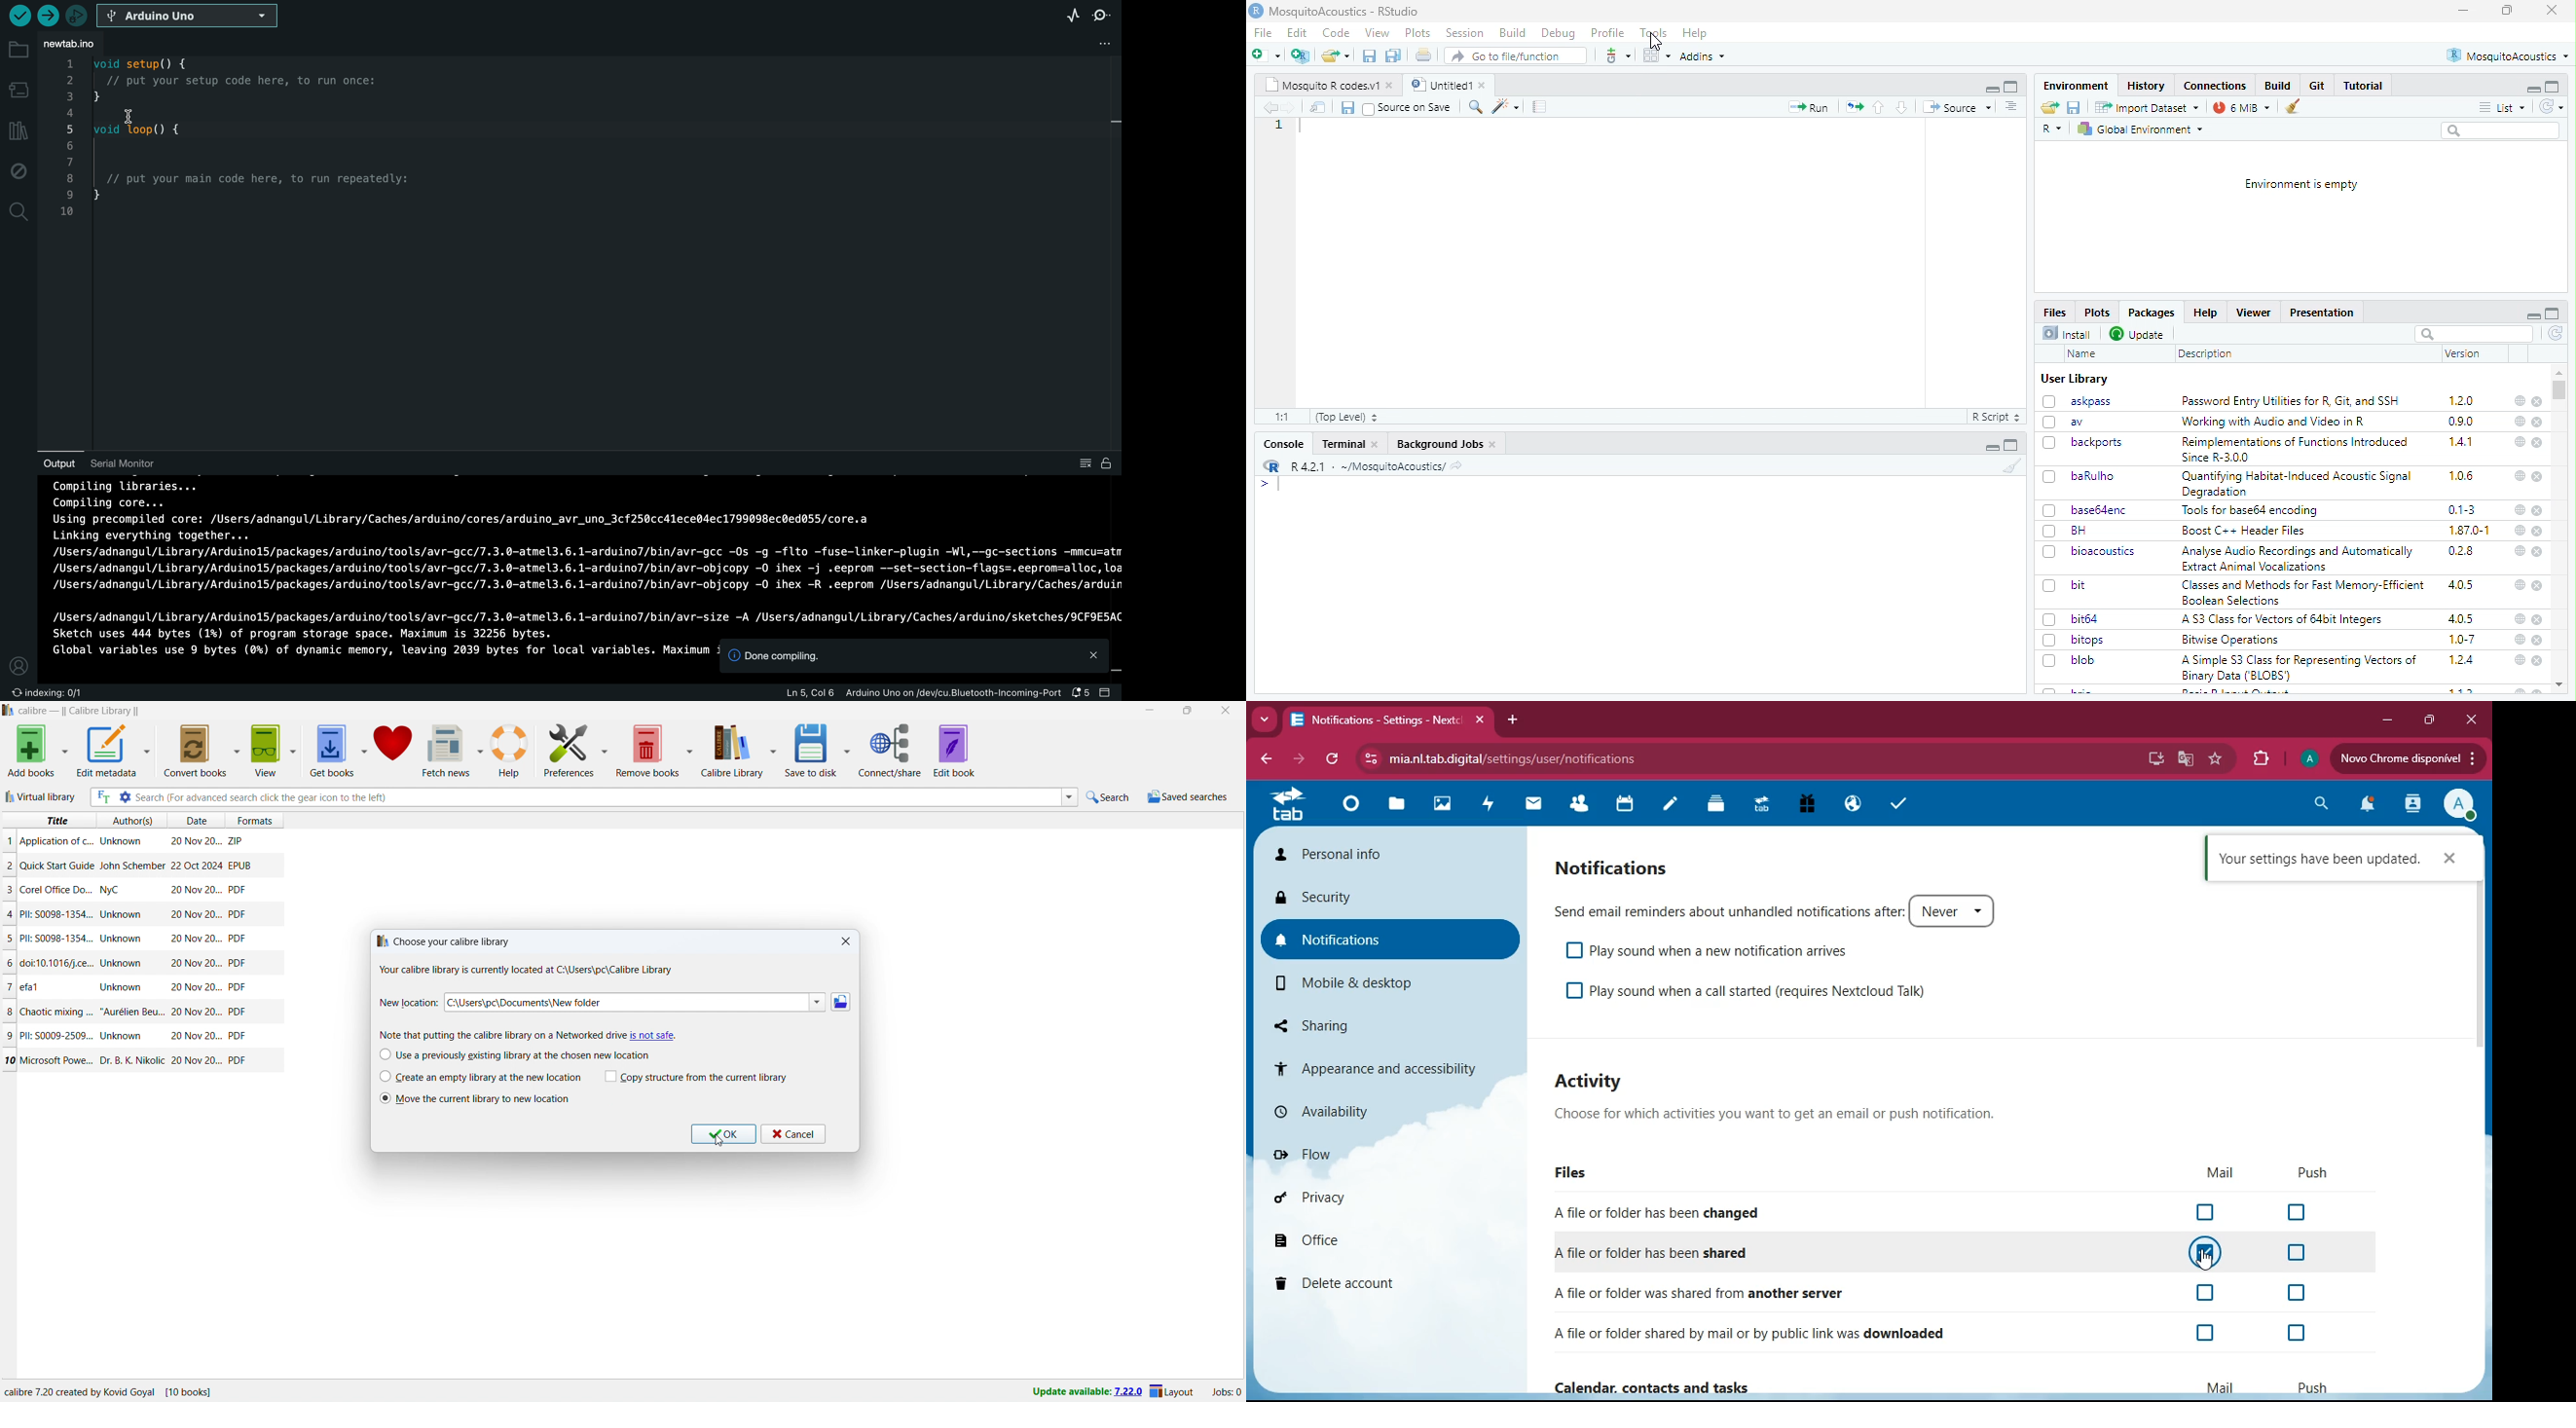 The width and height of the screenshot is (2576, 1428). I want to click on duplicate, so click(1394, 55).